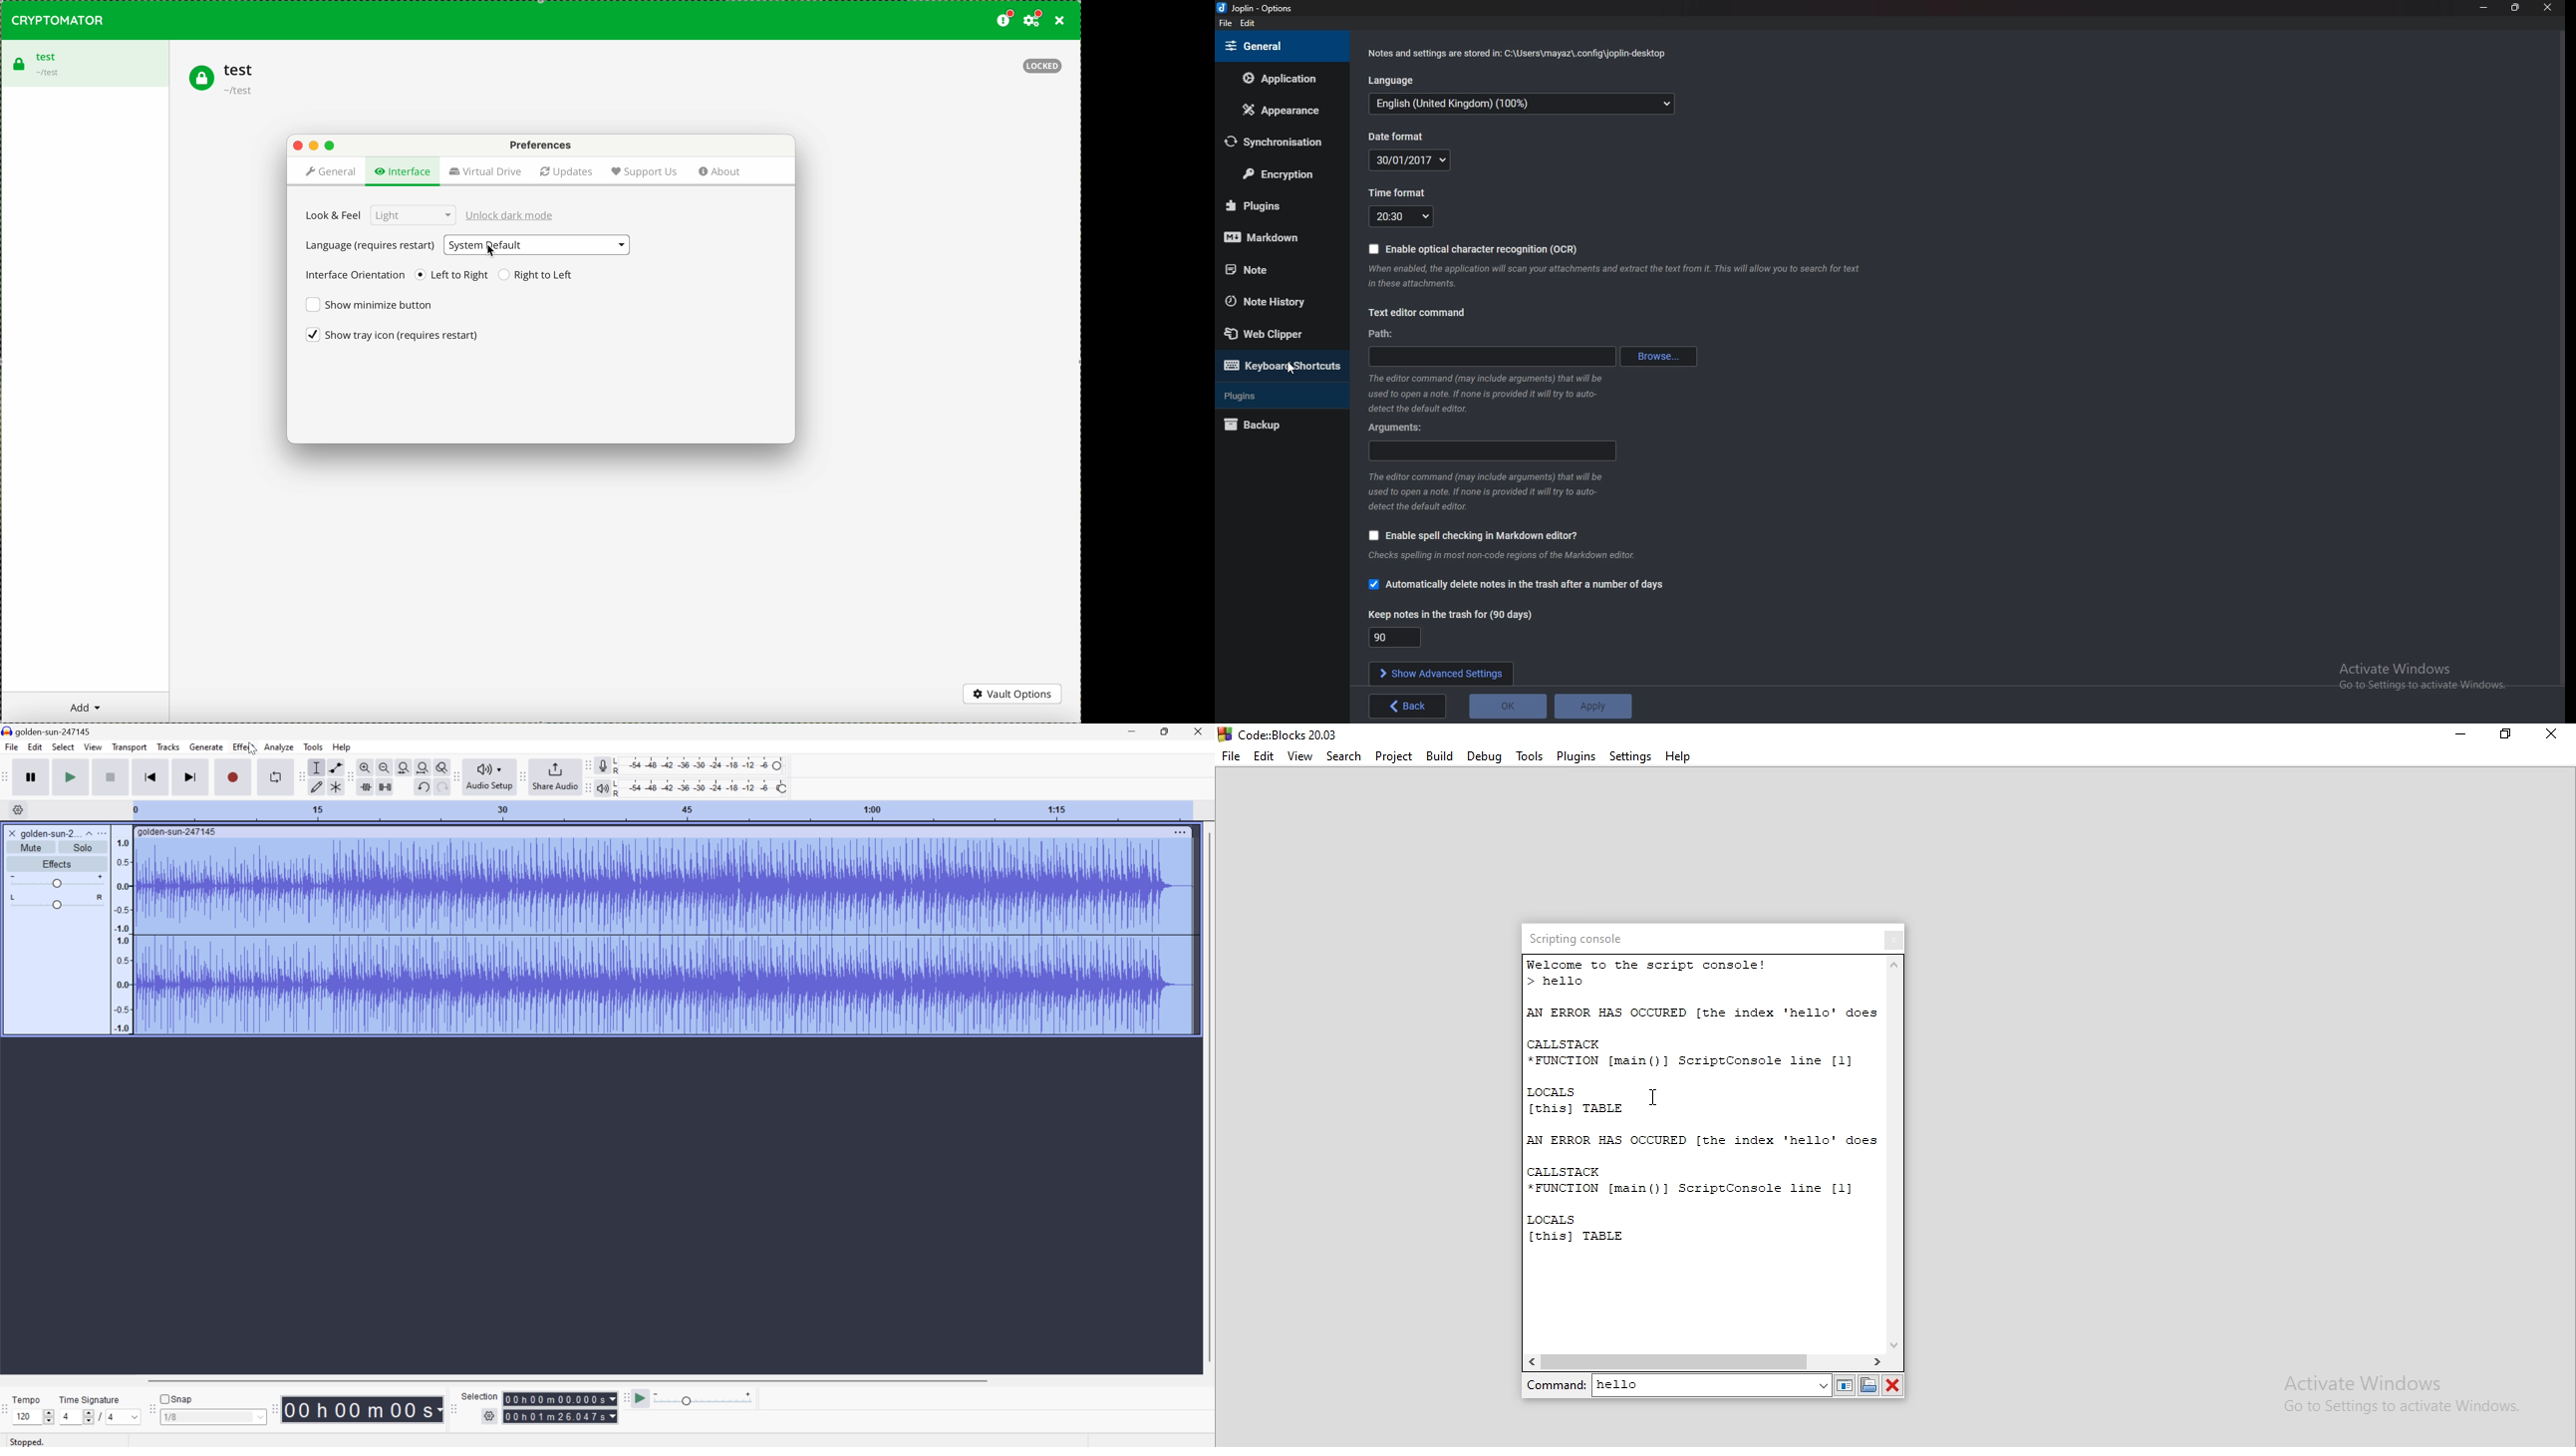  Describe the element at coordinates (75, 1417) in the screenshot. I see `4 slider` at that location.